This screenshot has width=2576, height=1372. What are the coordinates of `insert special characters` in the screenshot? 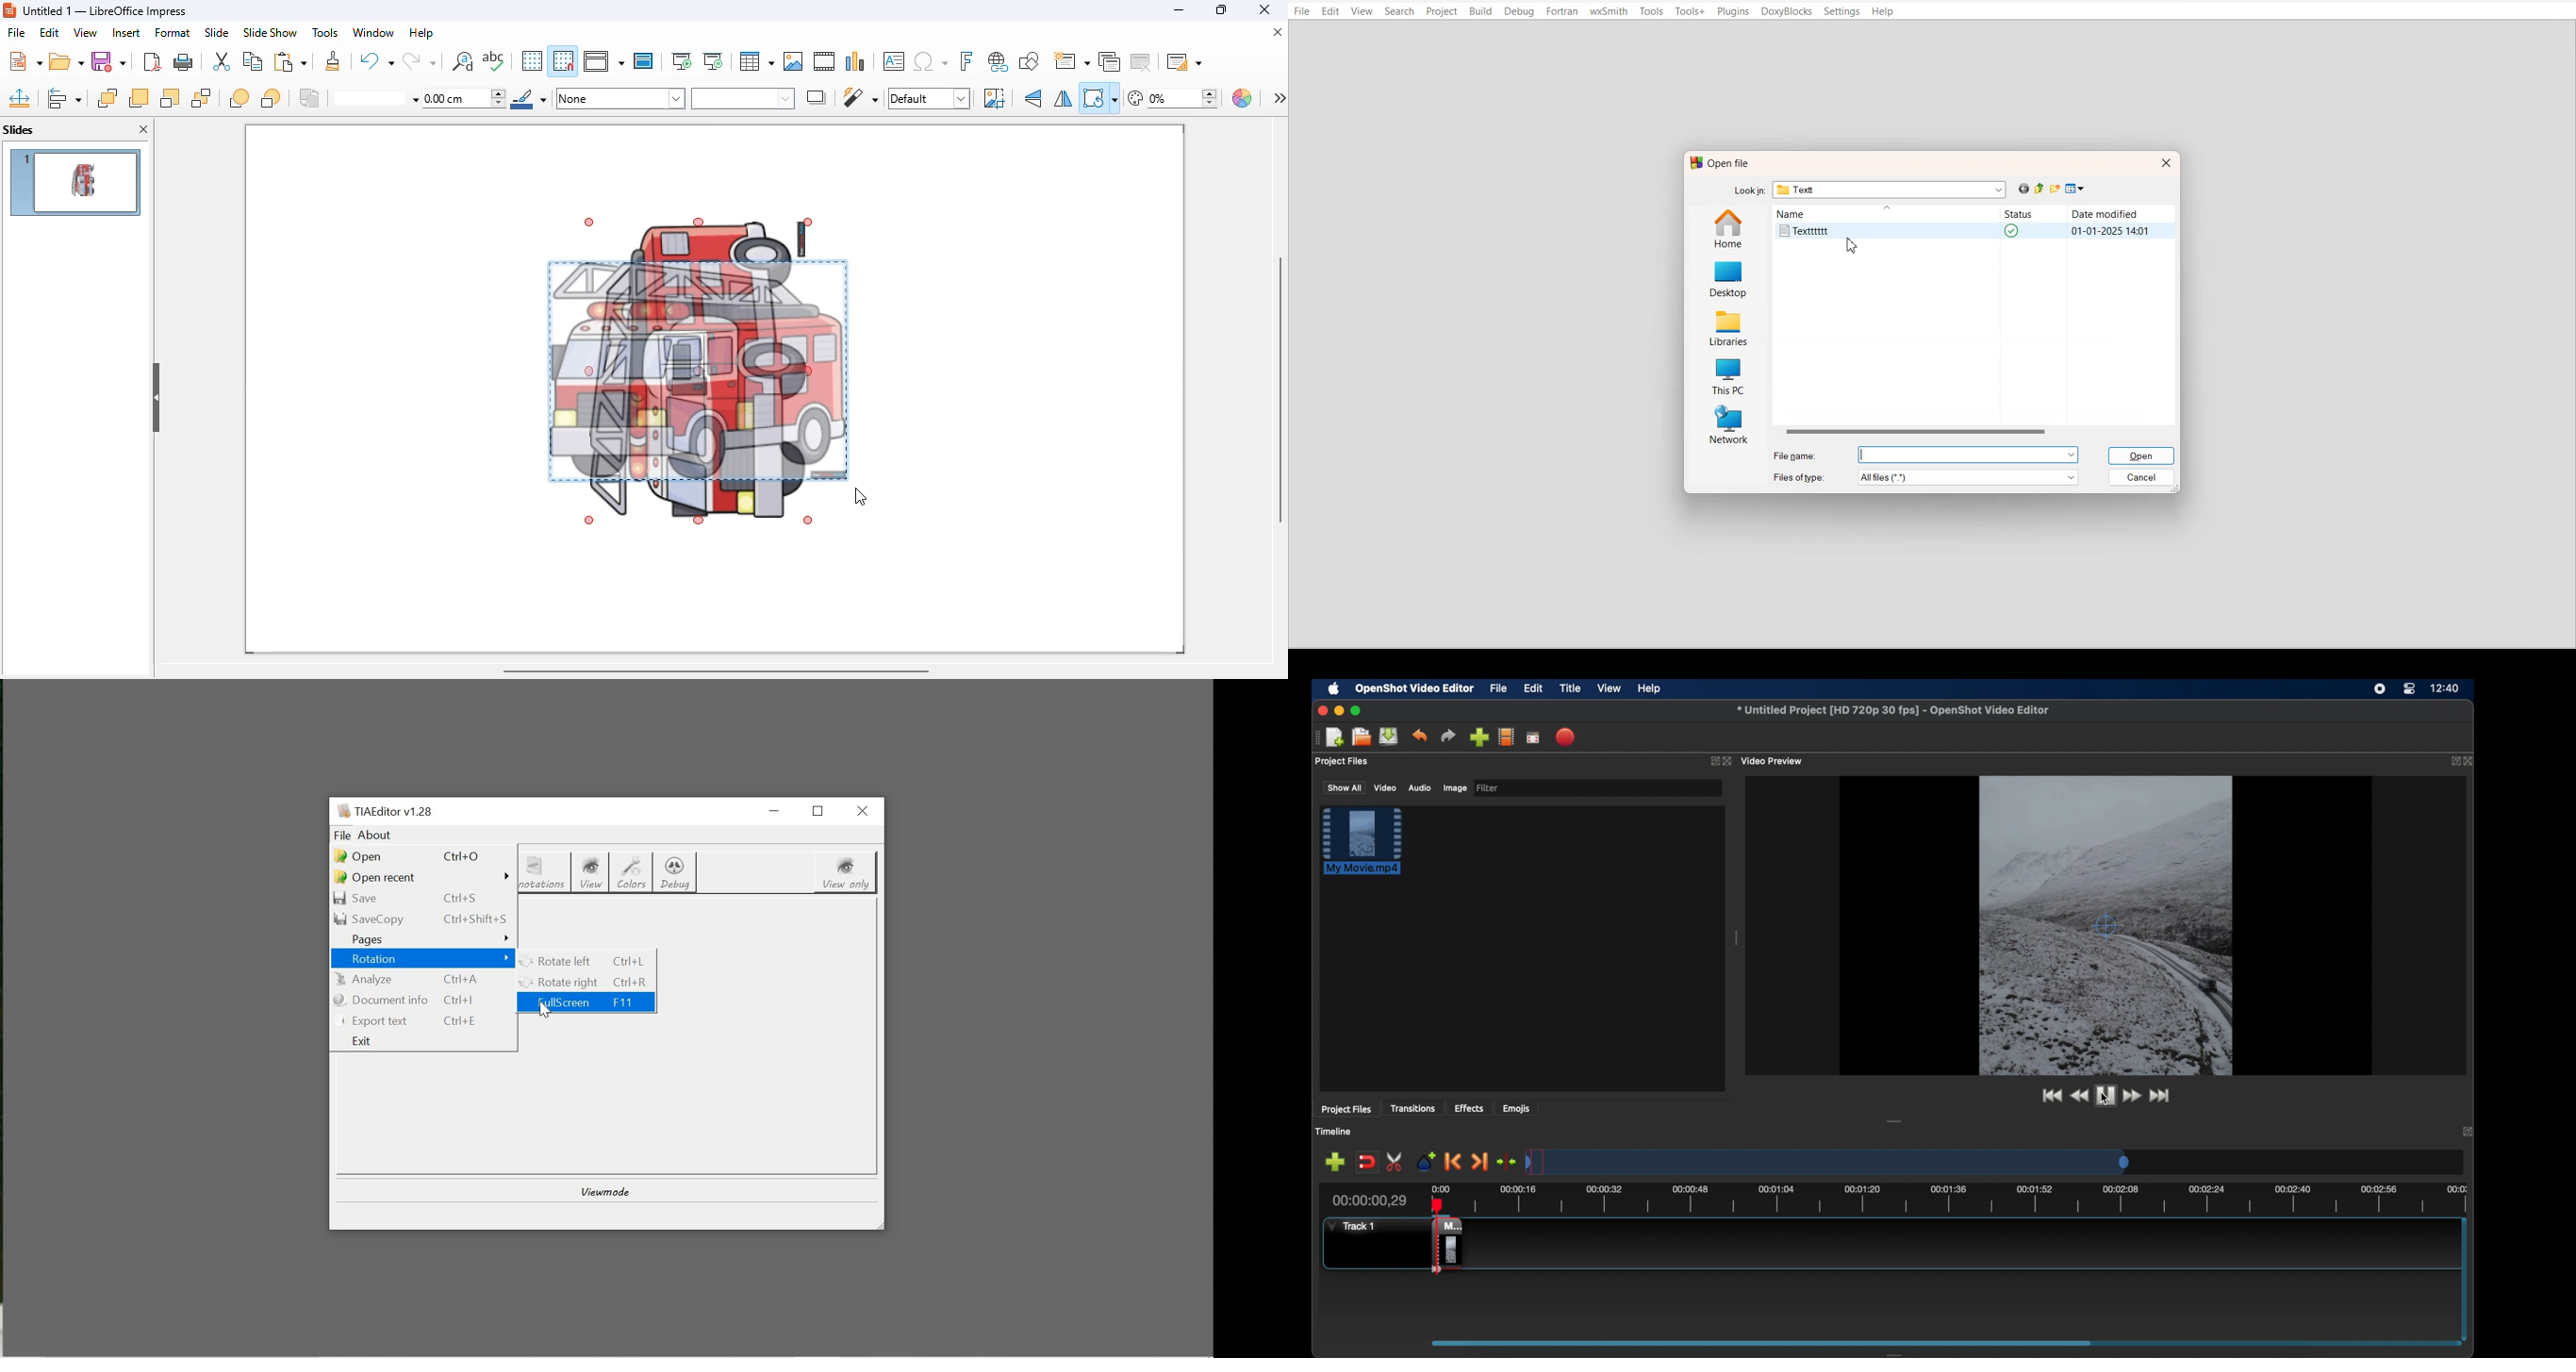 It's located at (931, 61).